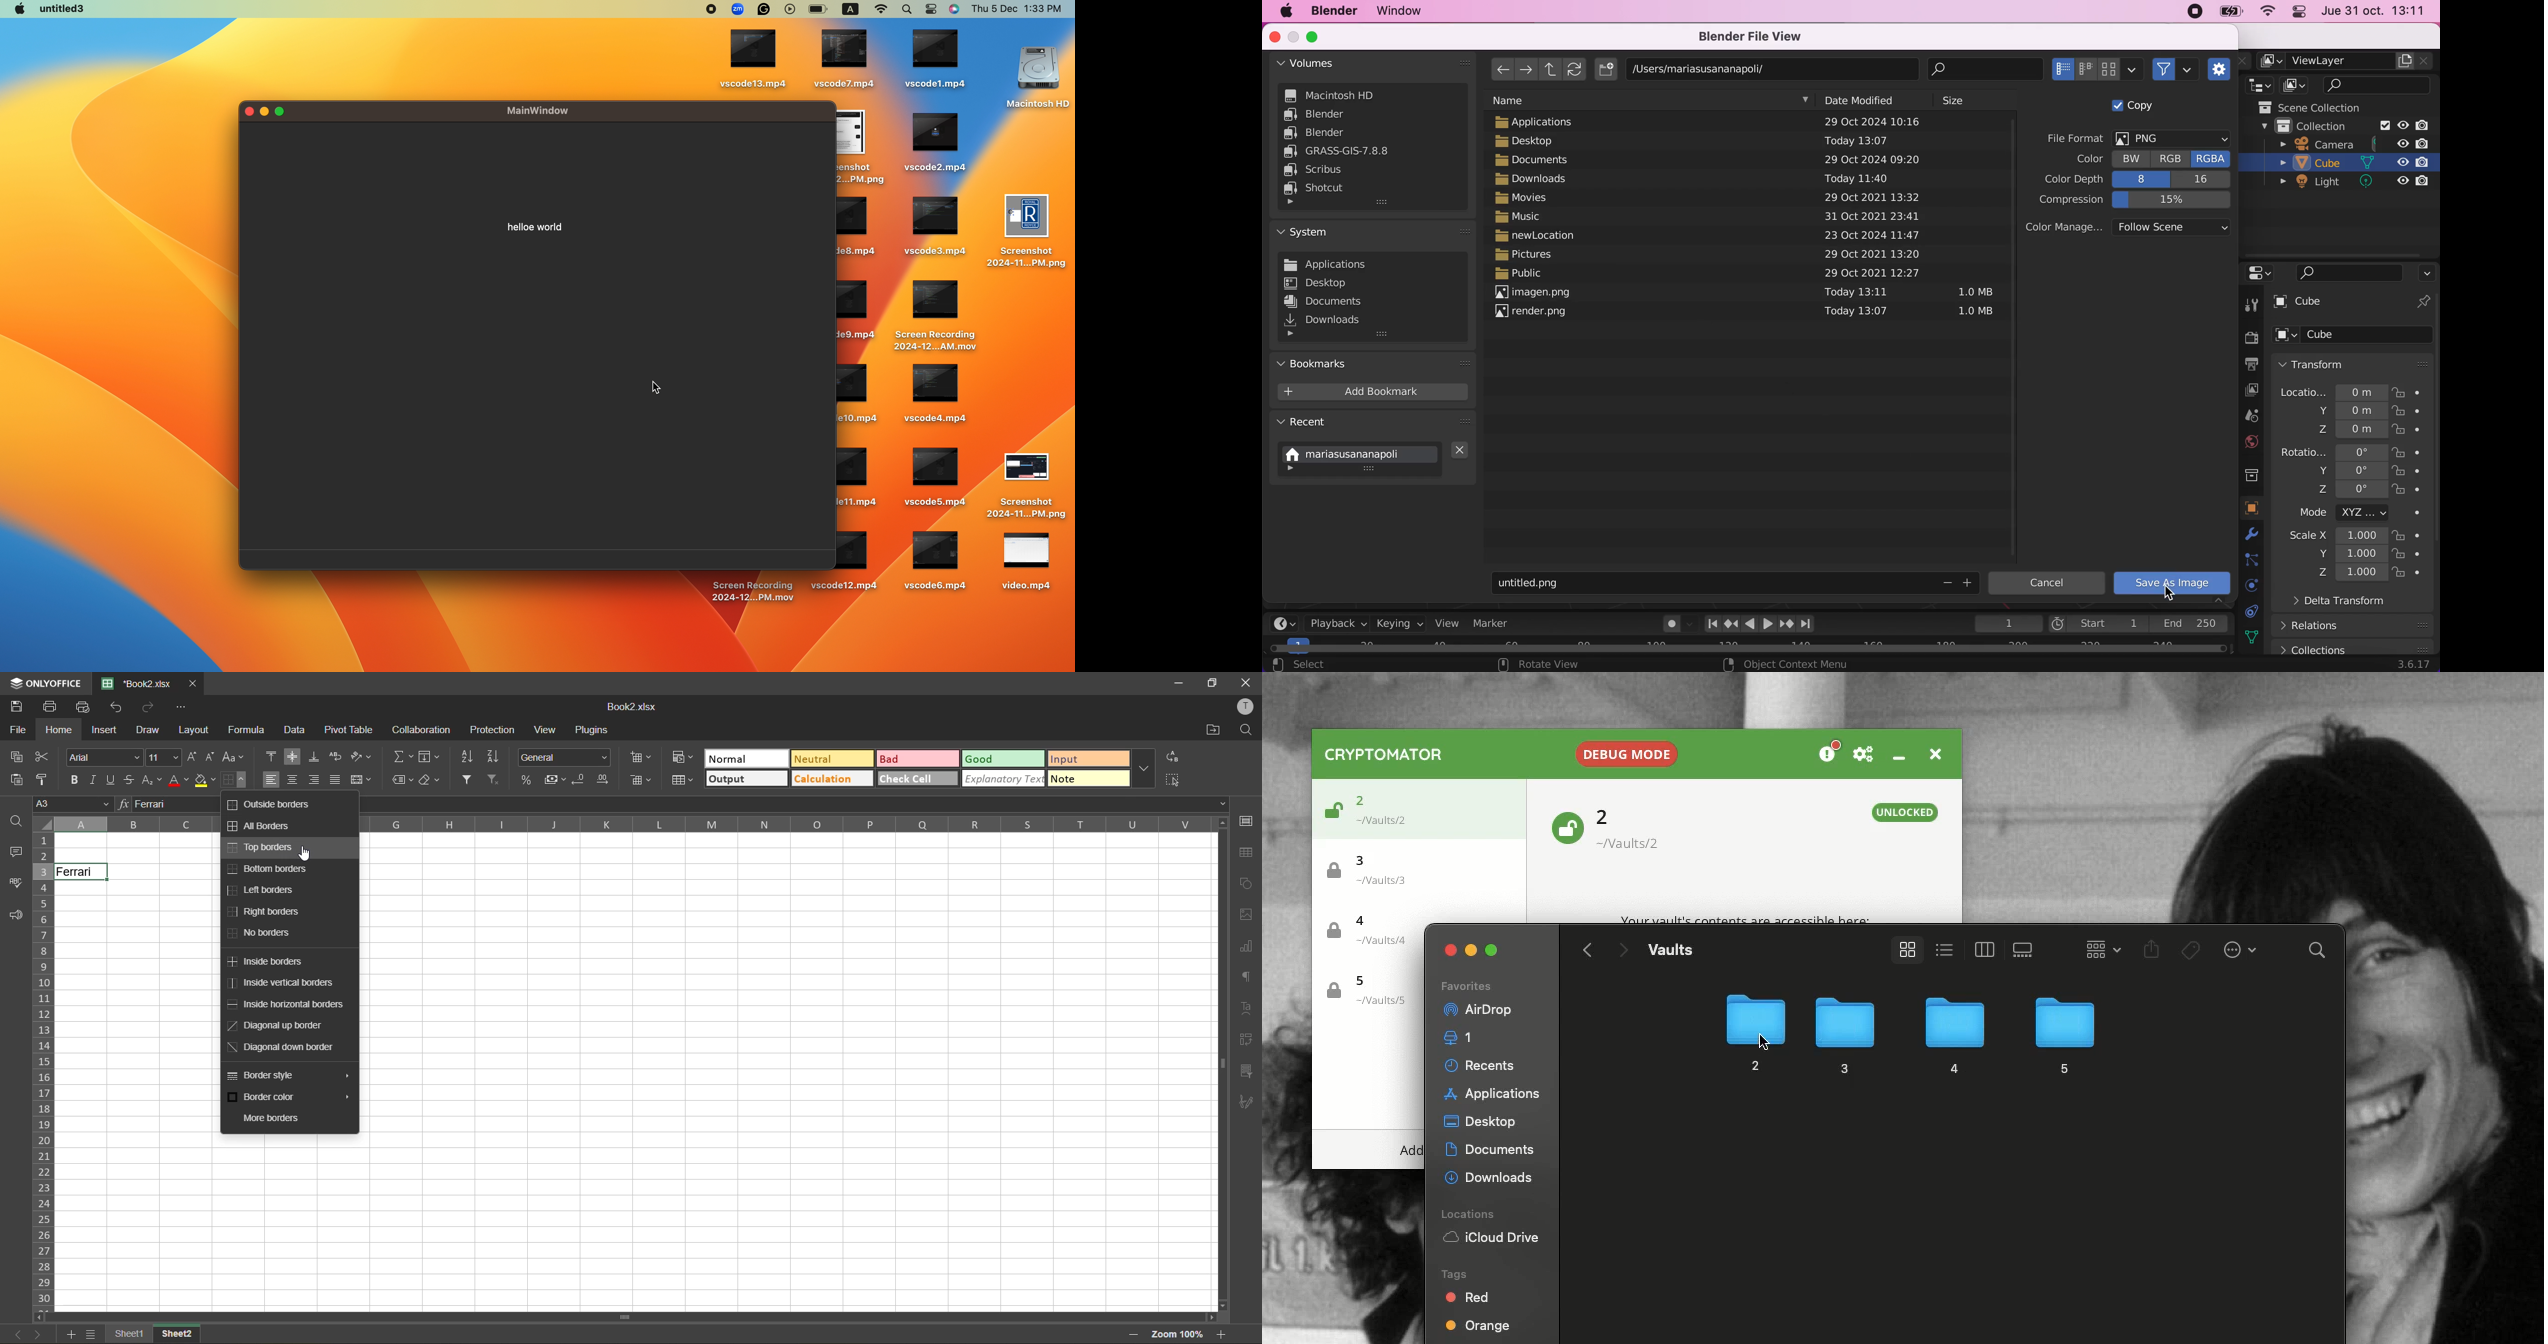  Describe the element at coordinates (1246, 1069) in the screenshot. I see `slicer` at that location.